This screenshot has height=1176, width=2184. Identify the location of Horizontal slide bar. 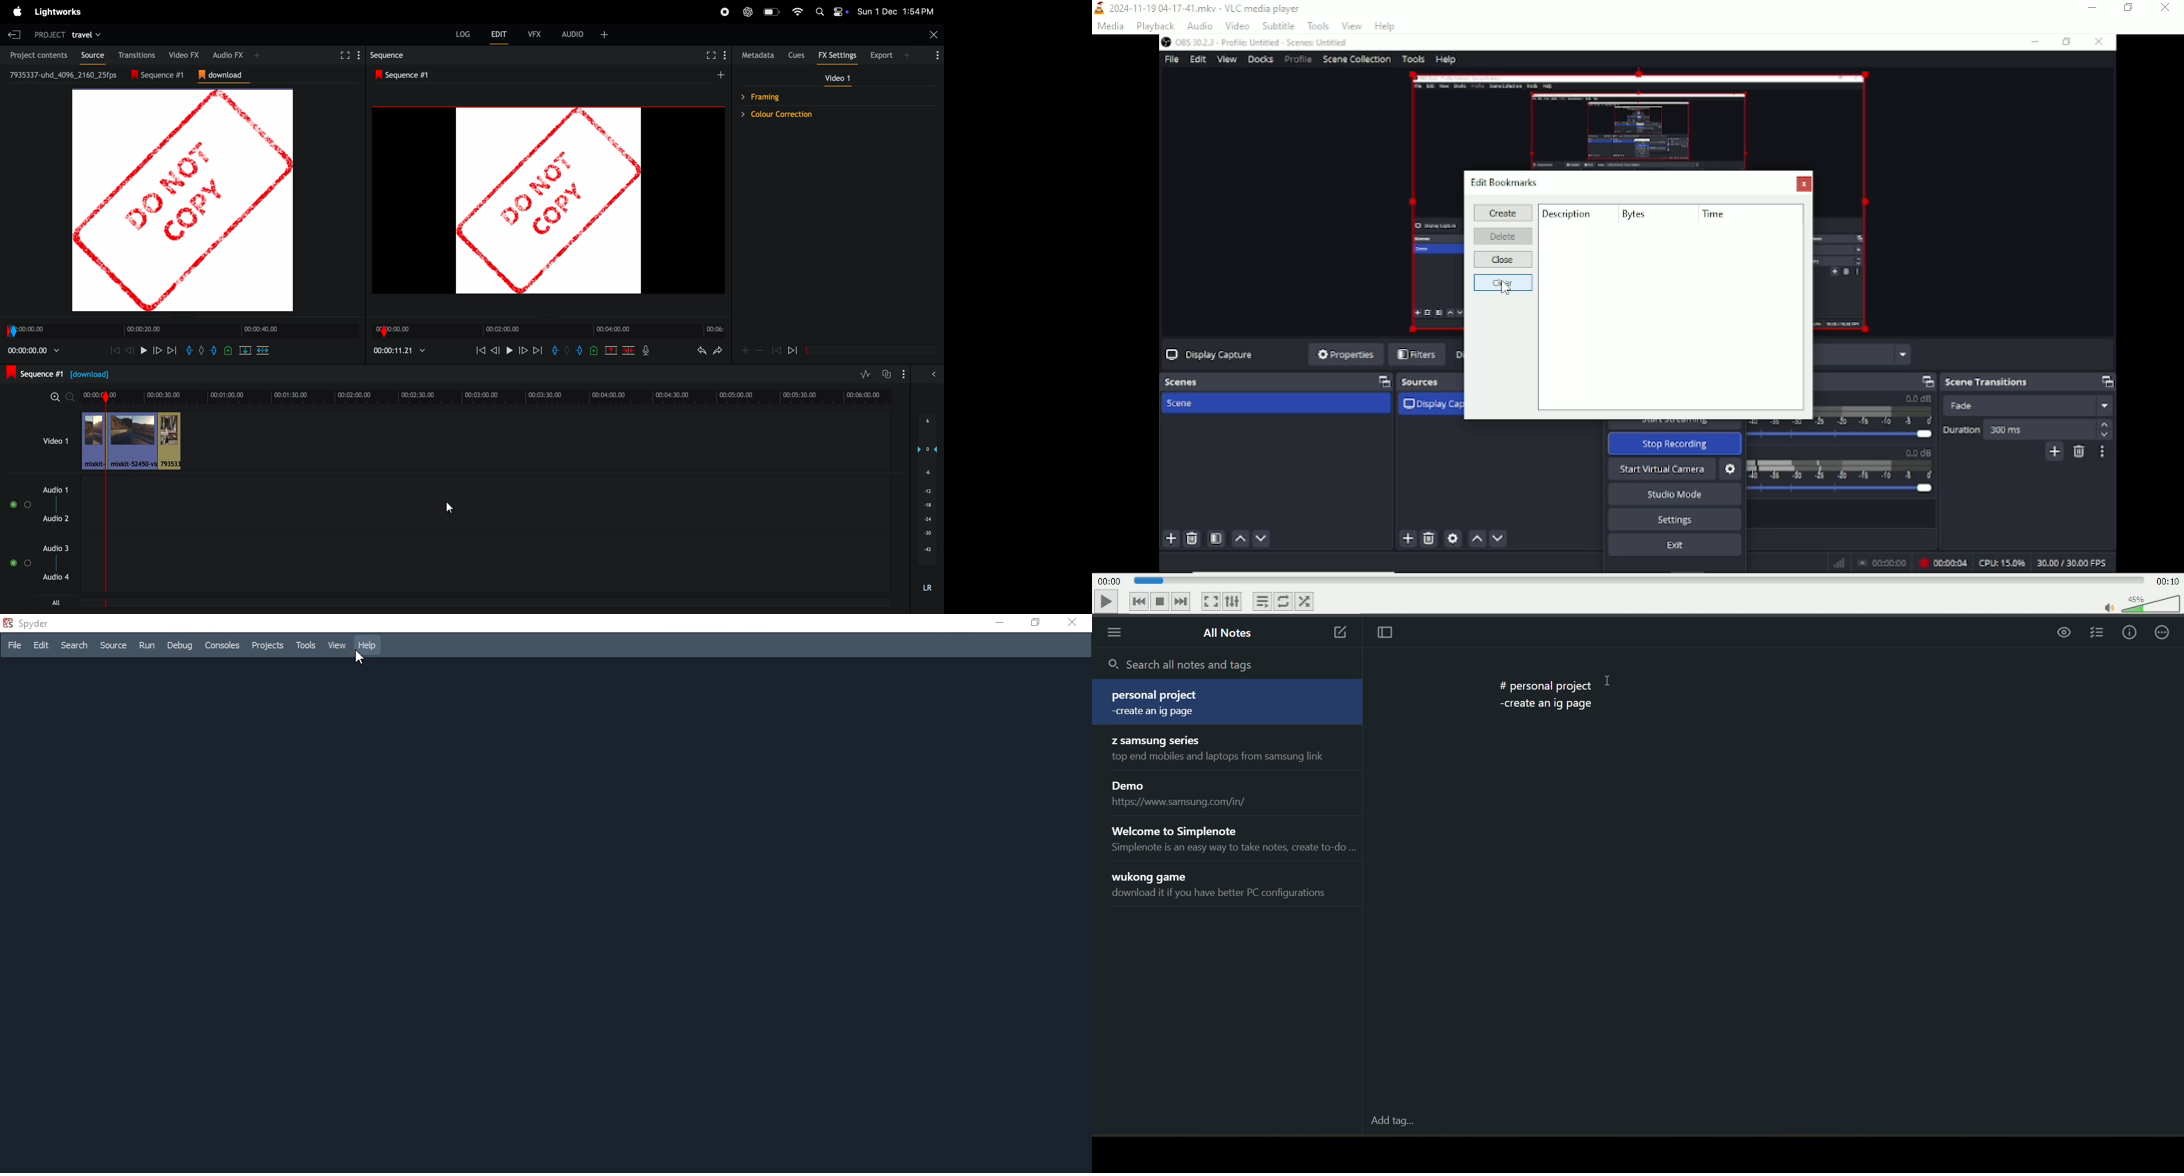
(872, 351).